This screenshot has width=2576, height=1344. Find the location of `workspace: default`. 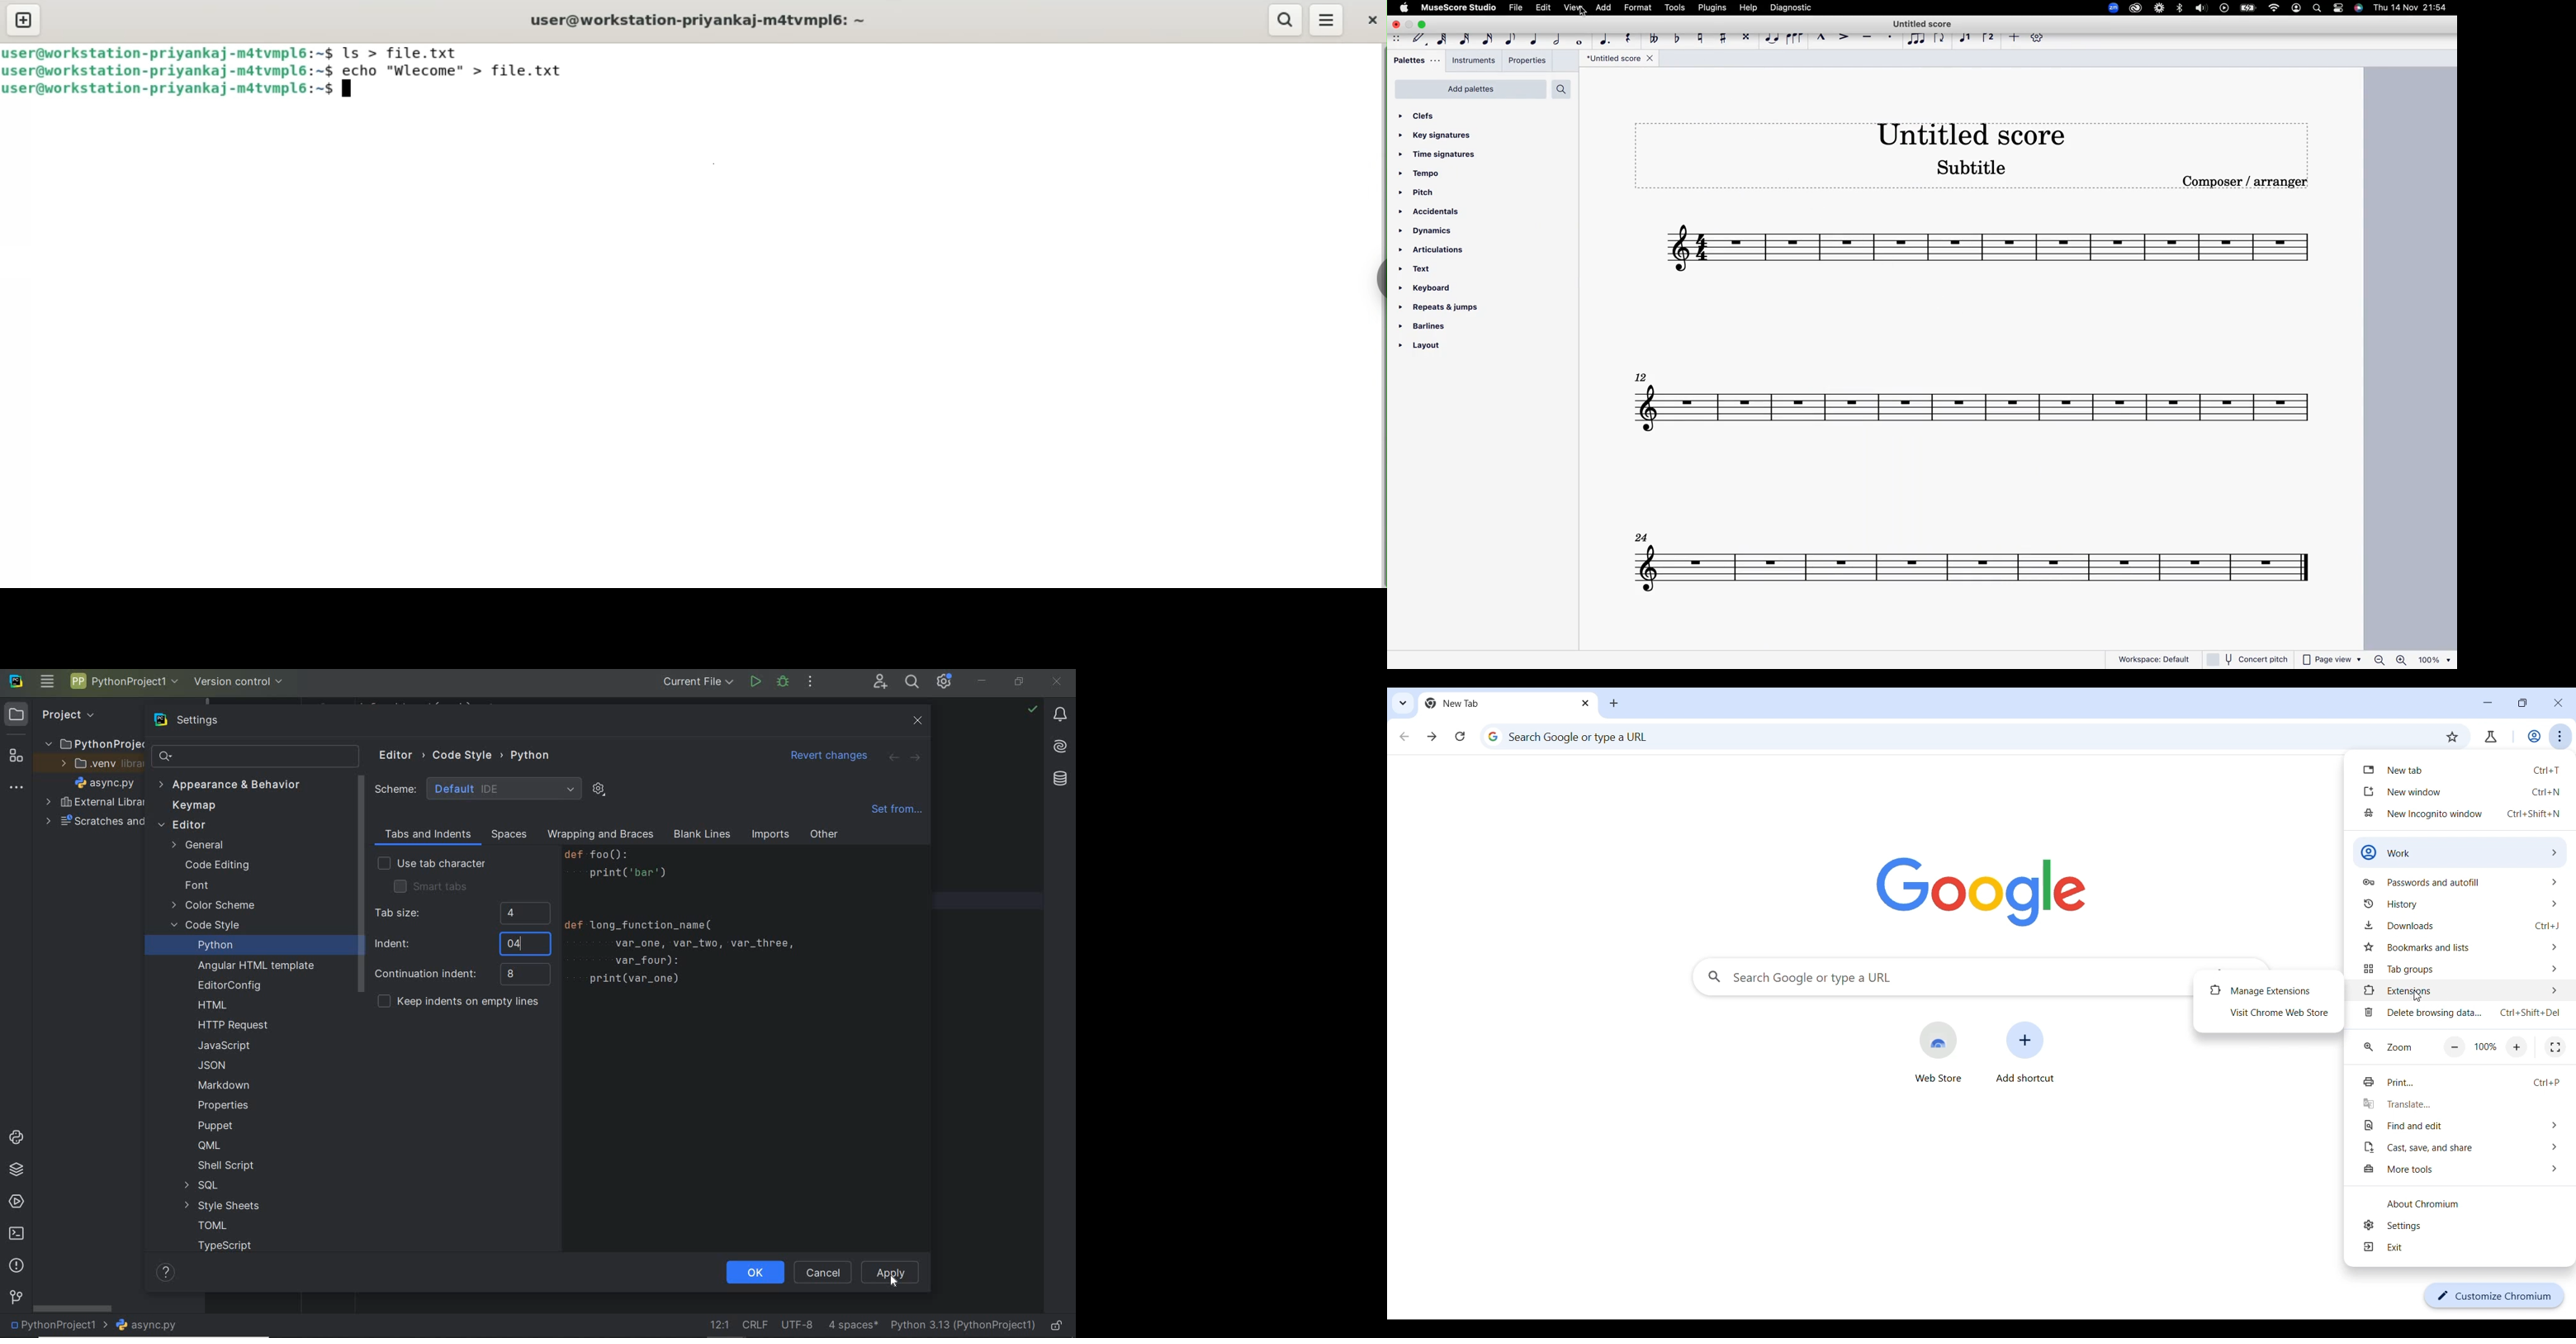

workspace: default is located at coordinates (2152, 659).